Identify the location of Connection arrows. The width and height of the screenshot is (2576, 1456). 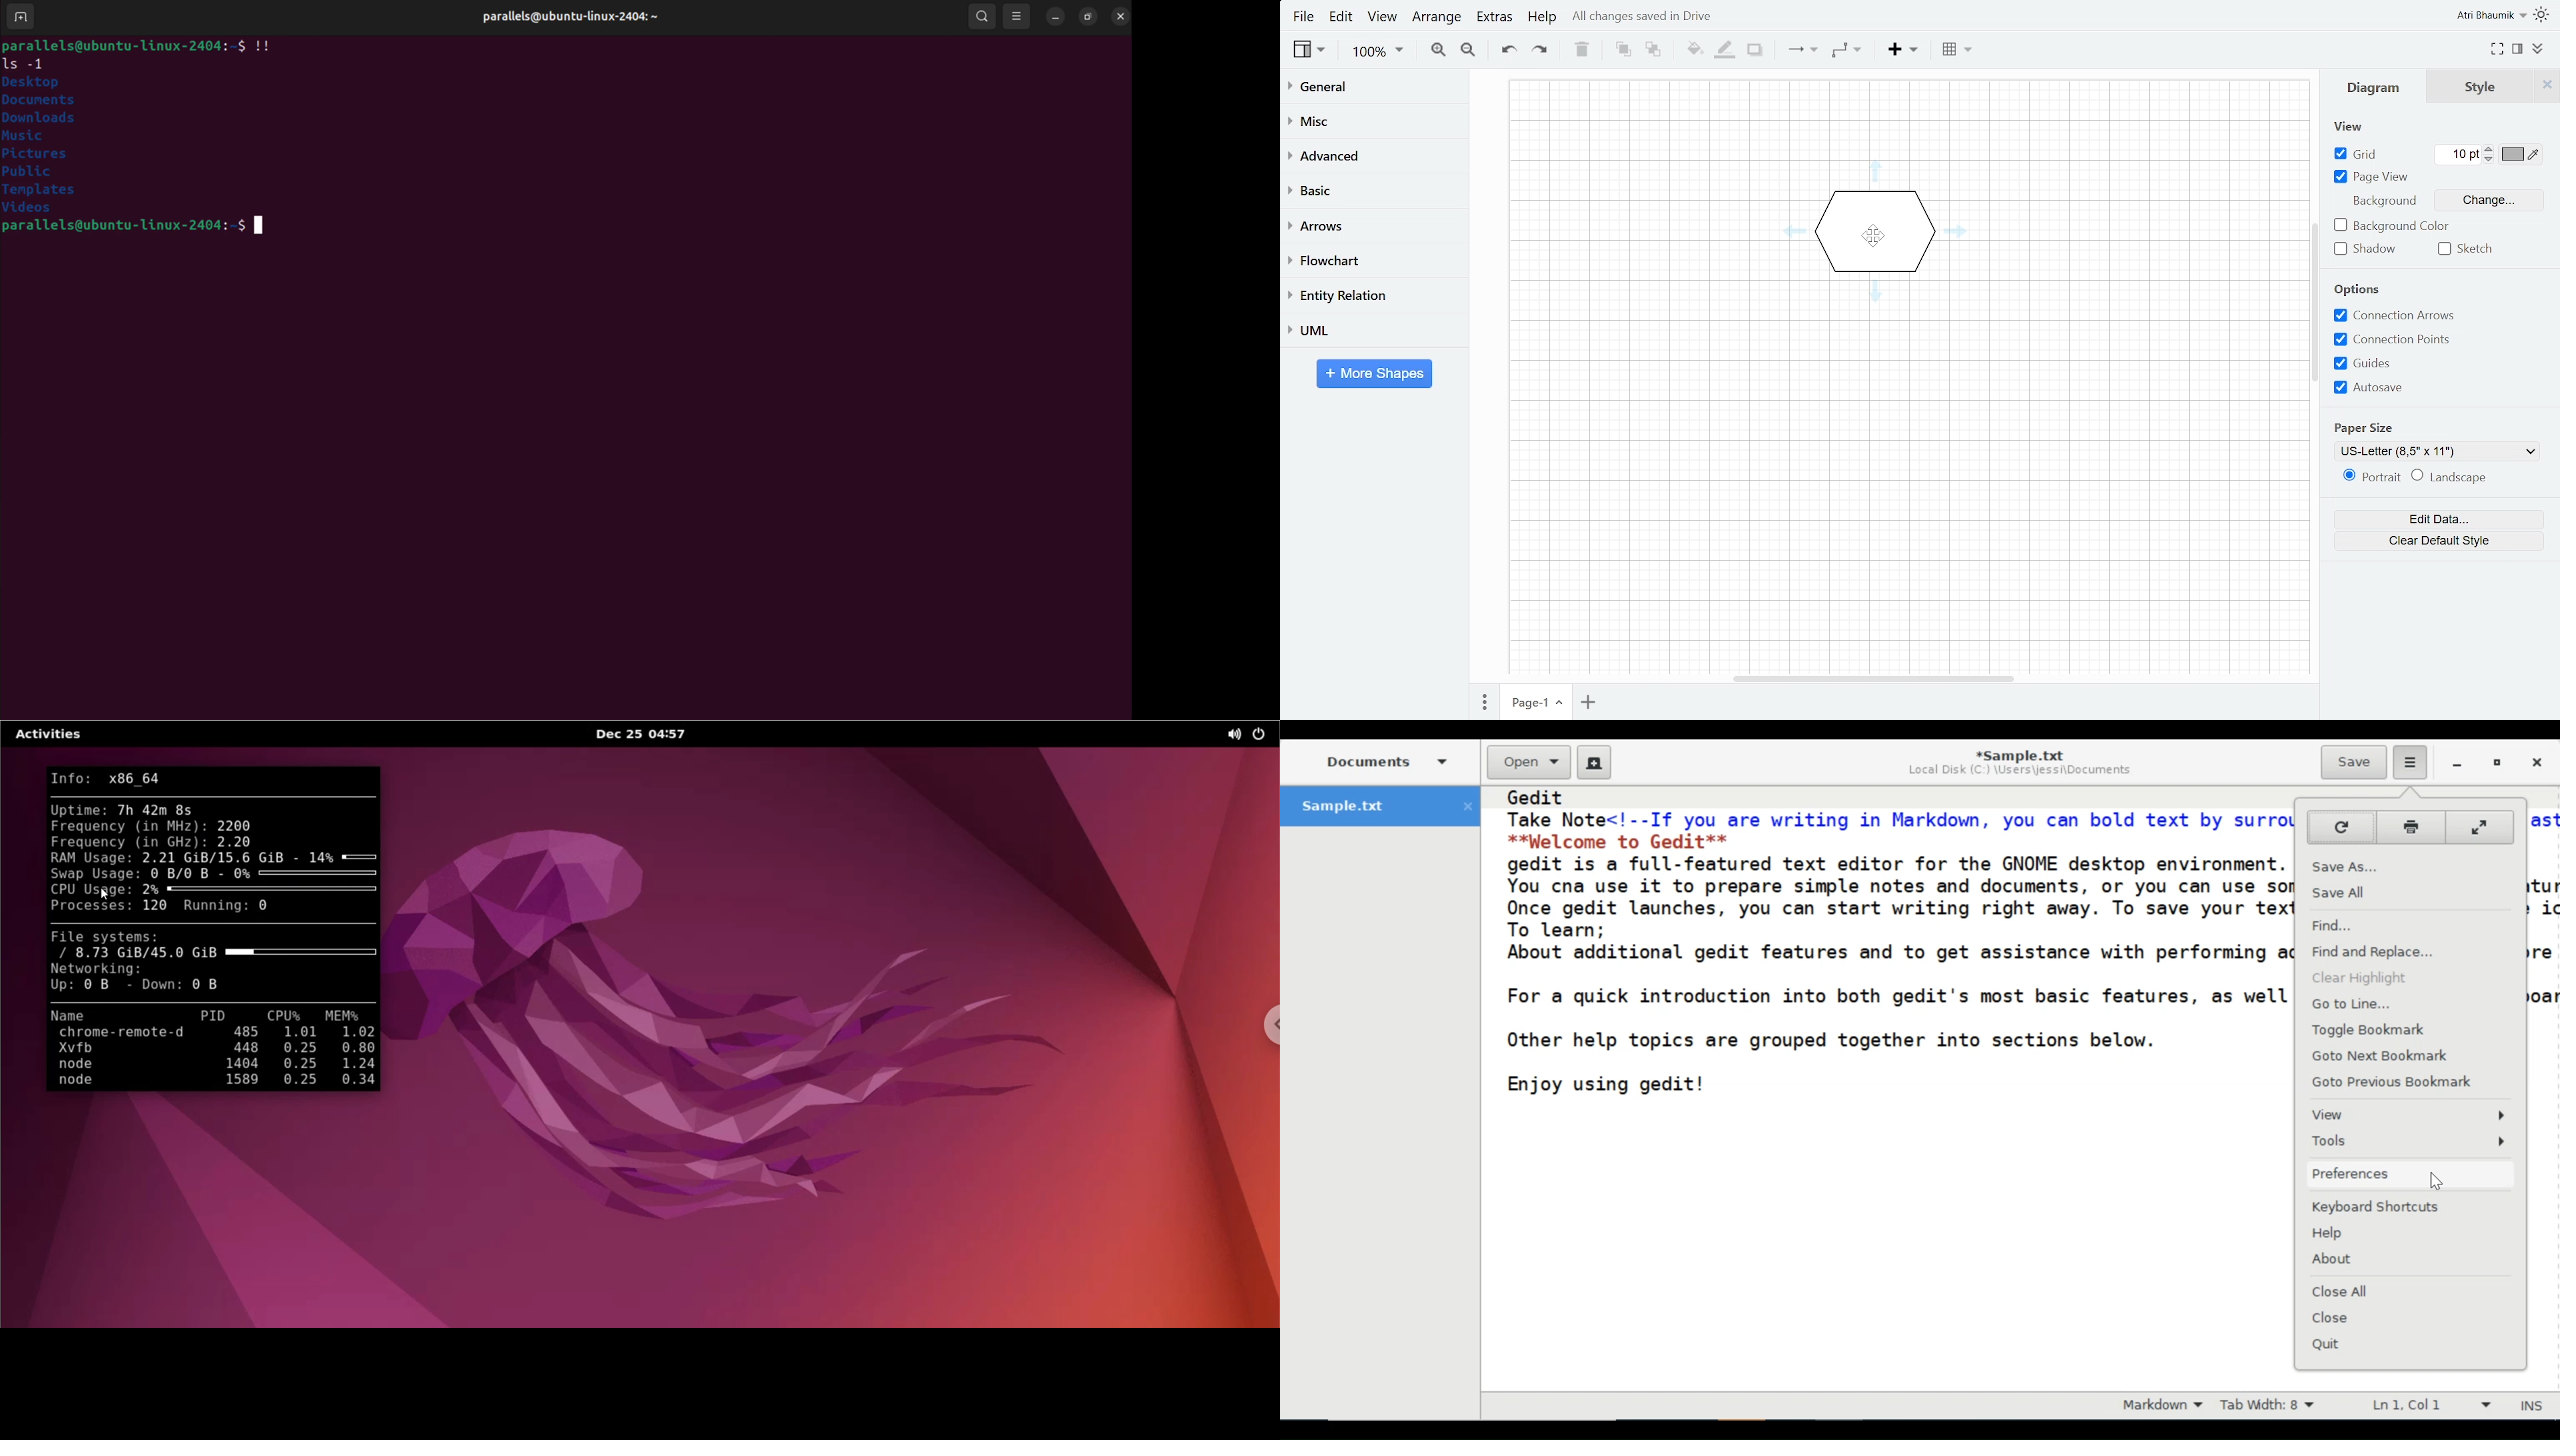
(2396, 315).